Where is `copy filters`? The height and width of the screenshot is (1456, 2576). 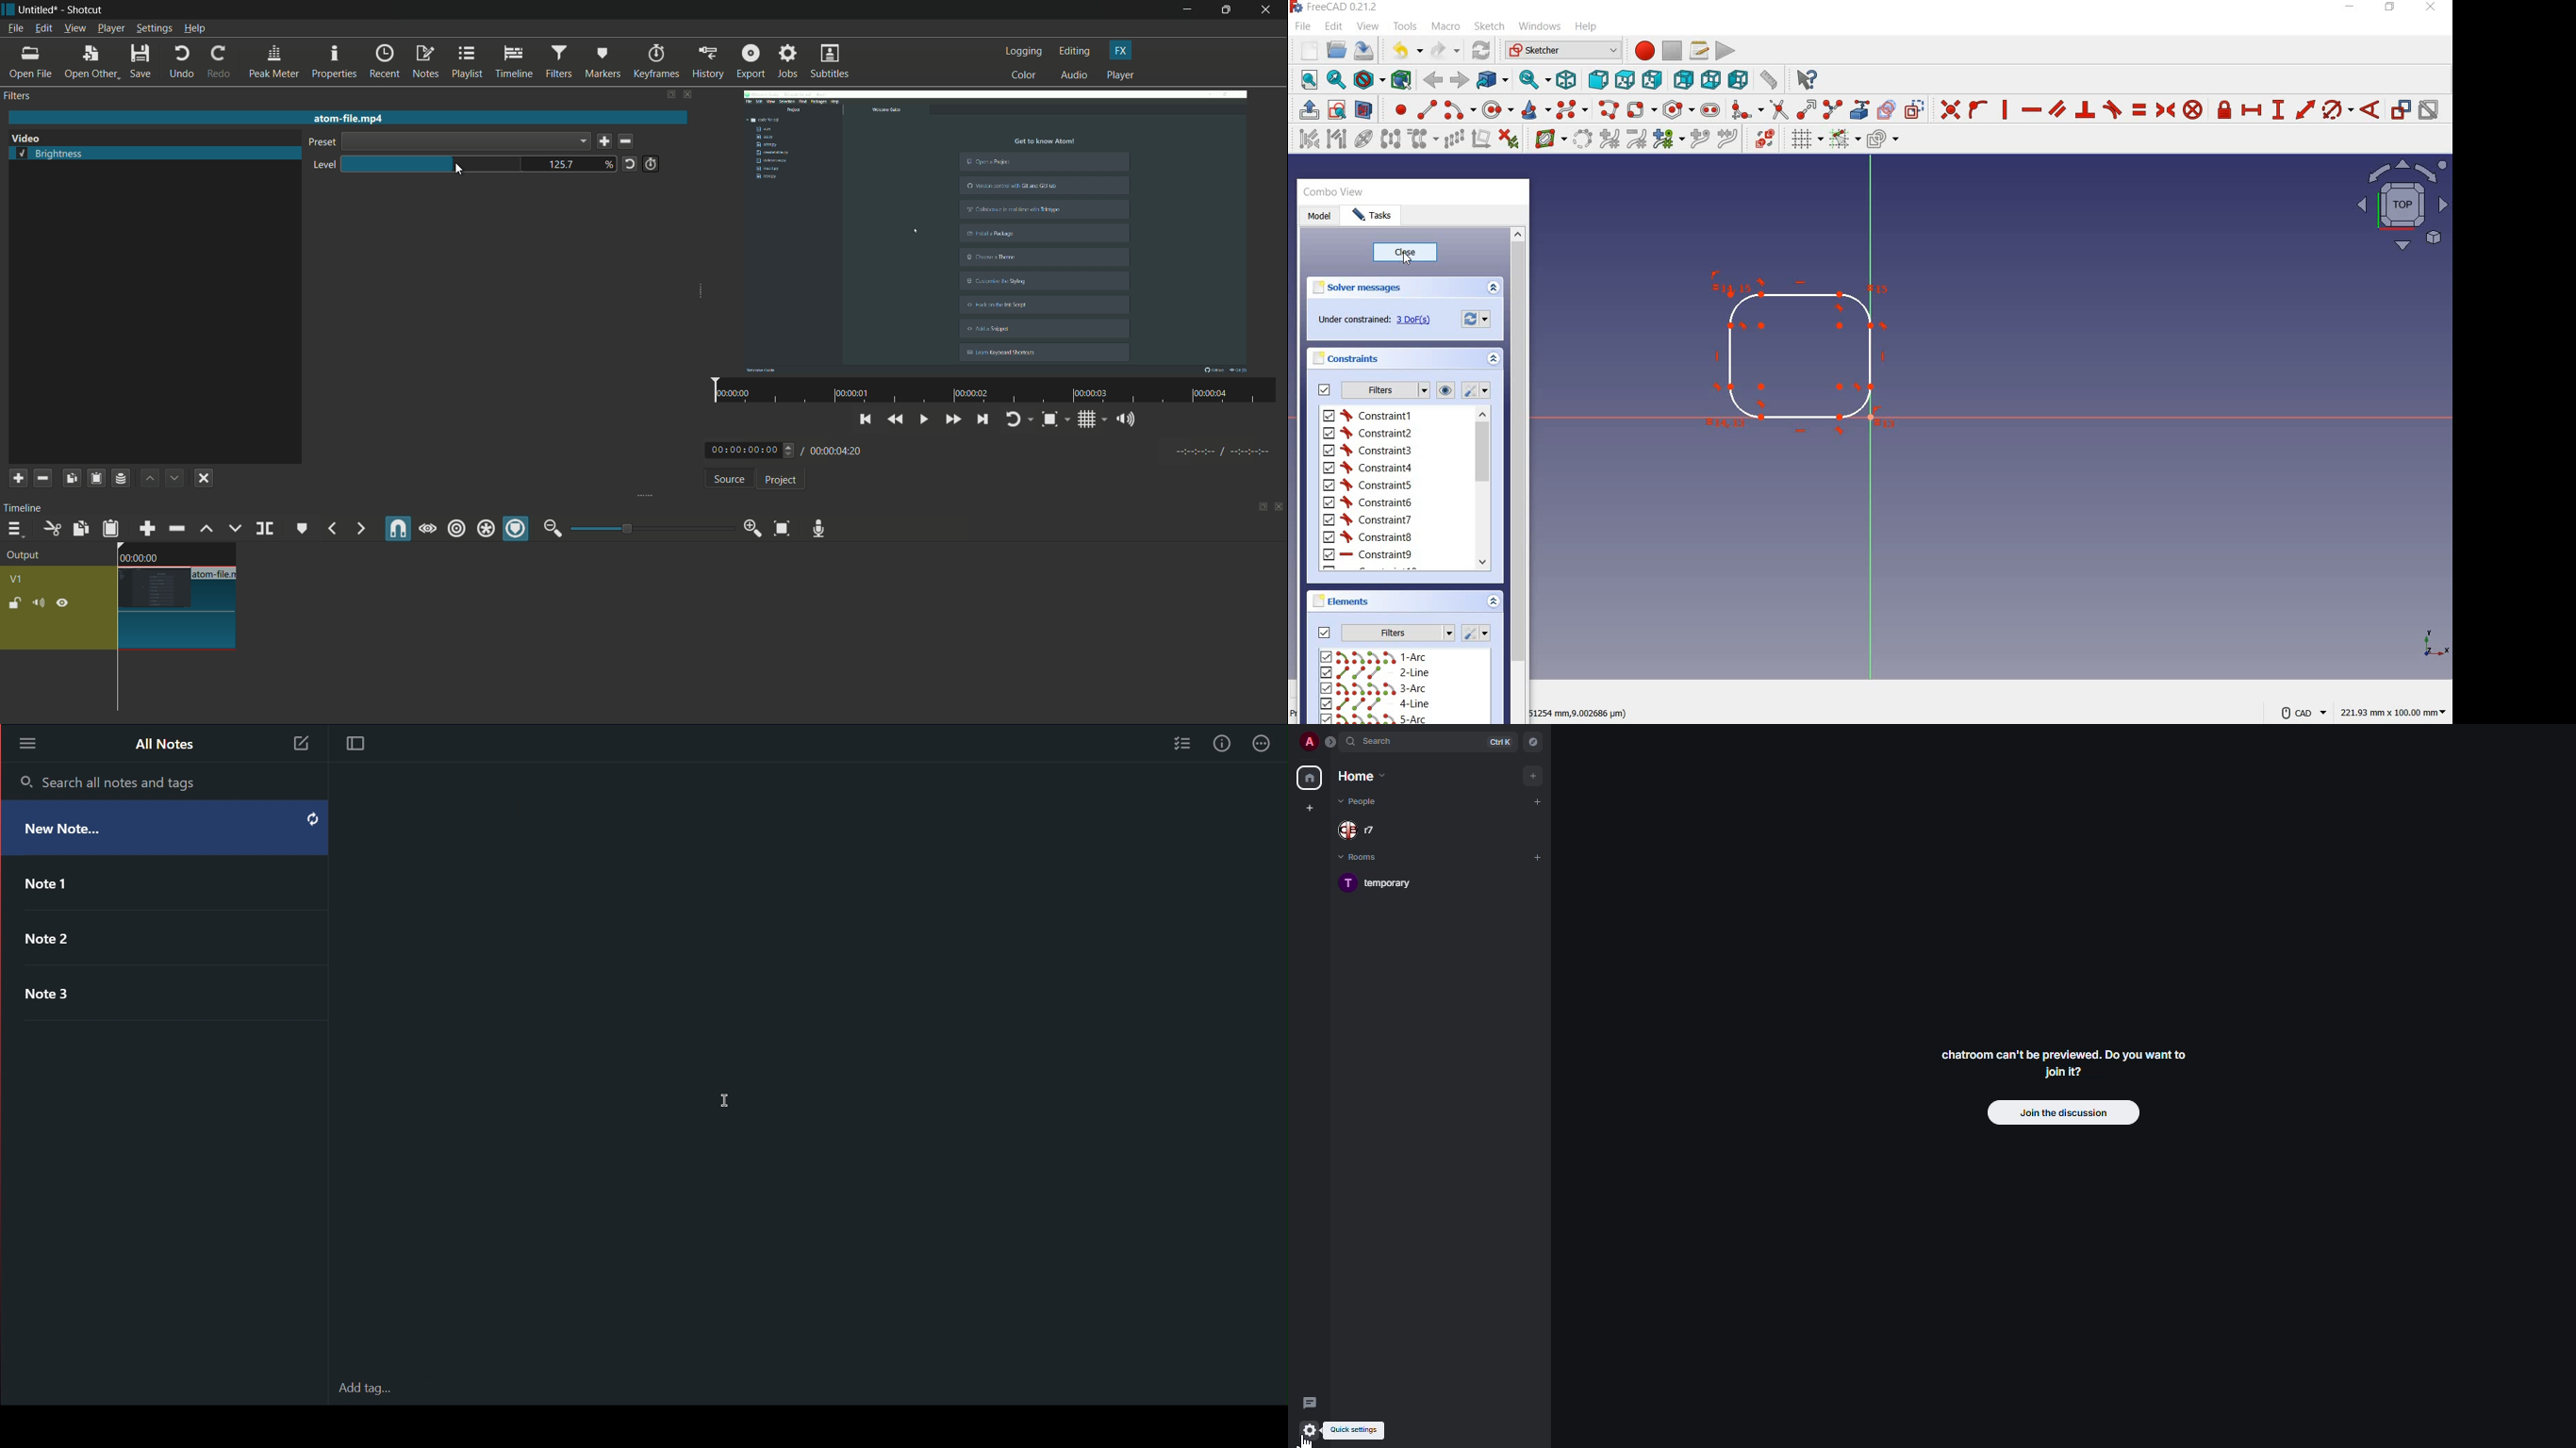 copy filters is located at coordinates (70, 478).